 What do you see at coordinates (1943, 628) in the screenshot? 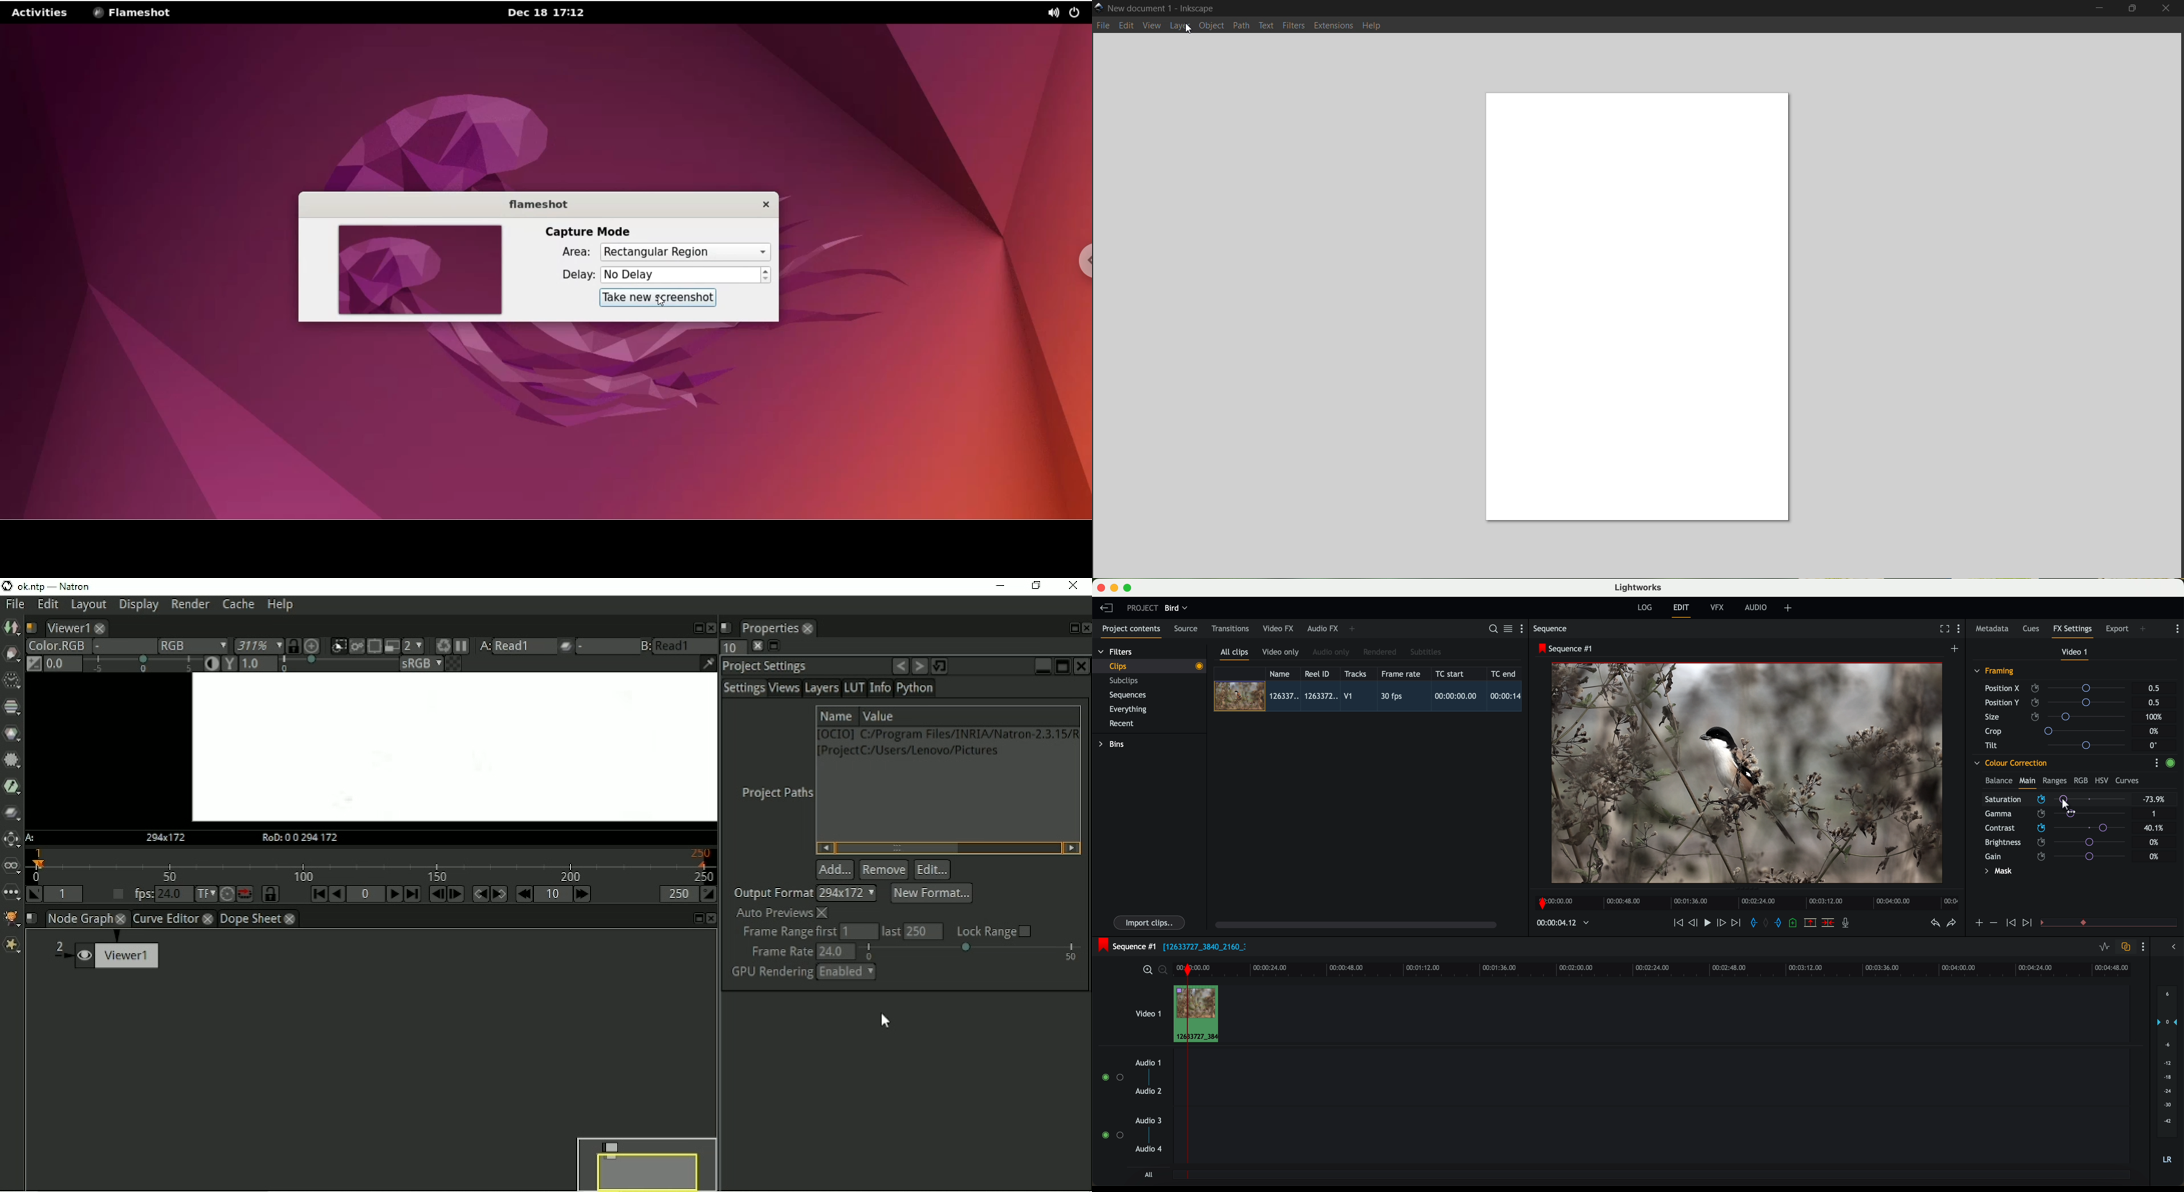
I see `fullscreen` at bounding box center [1943, 628].